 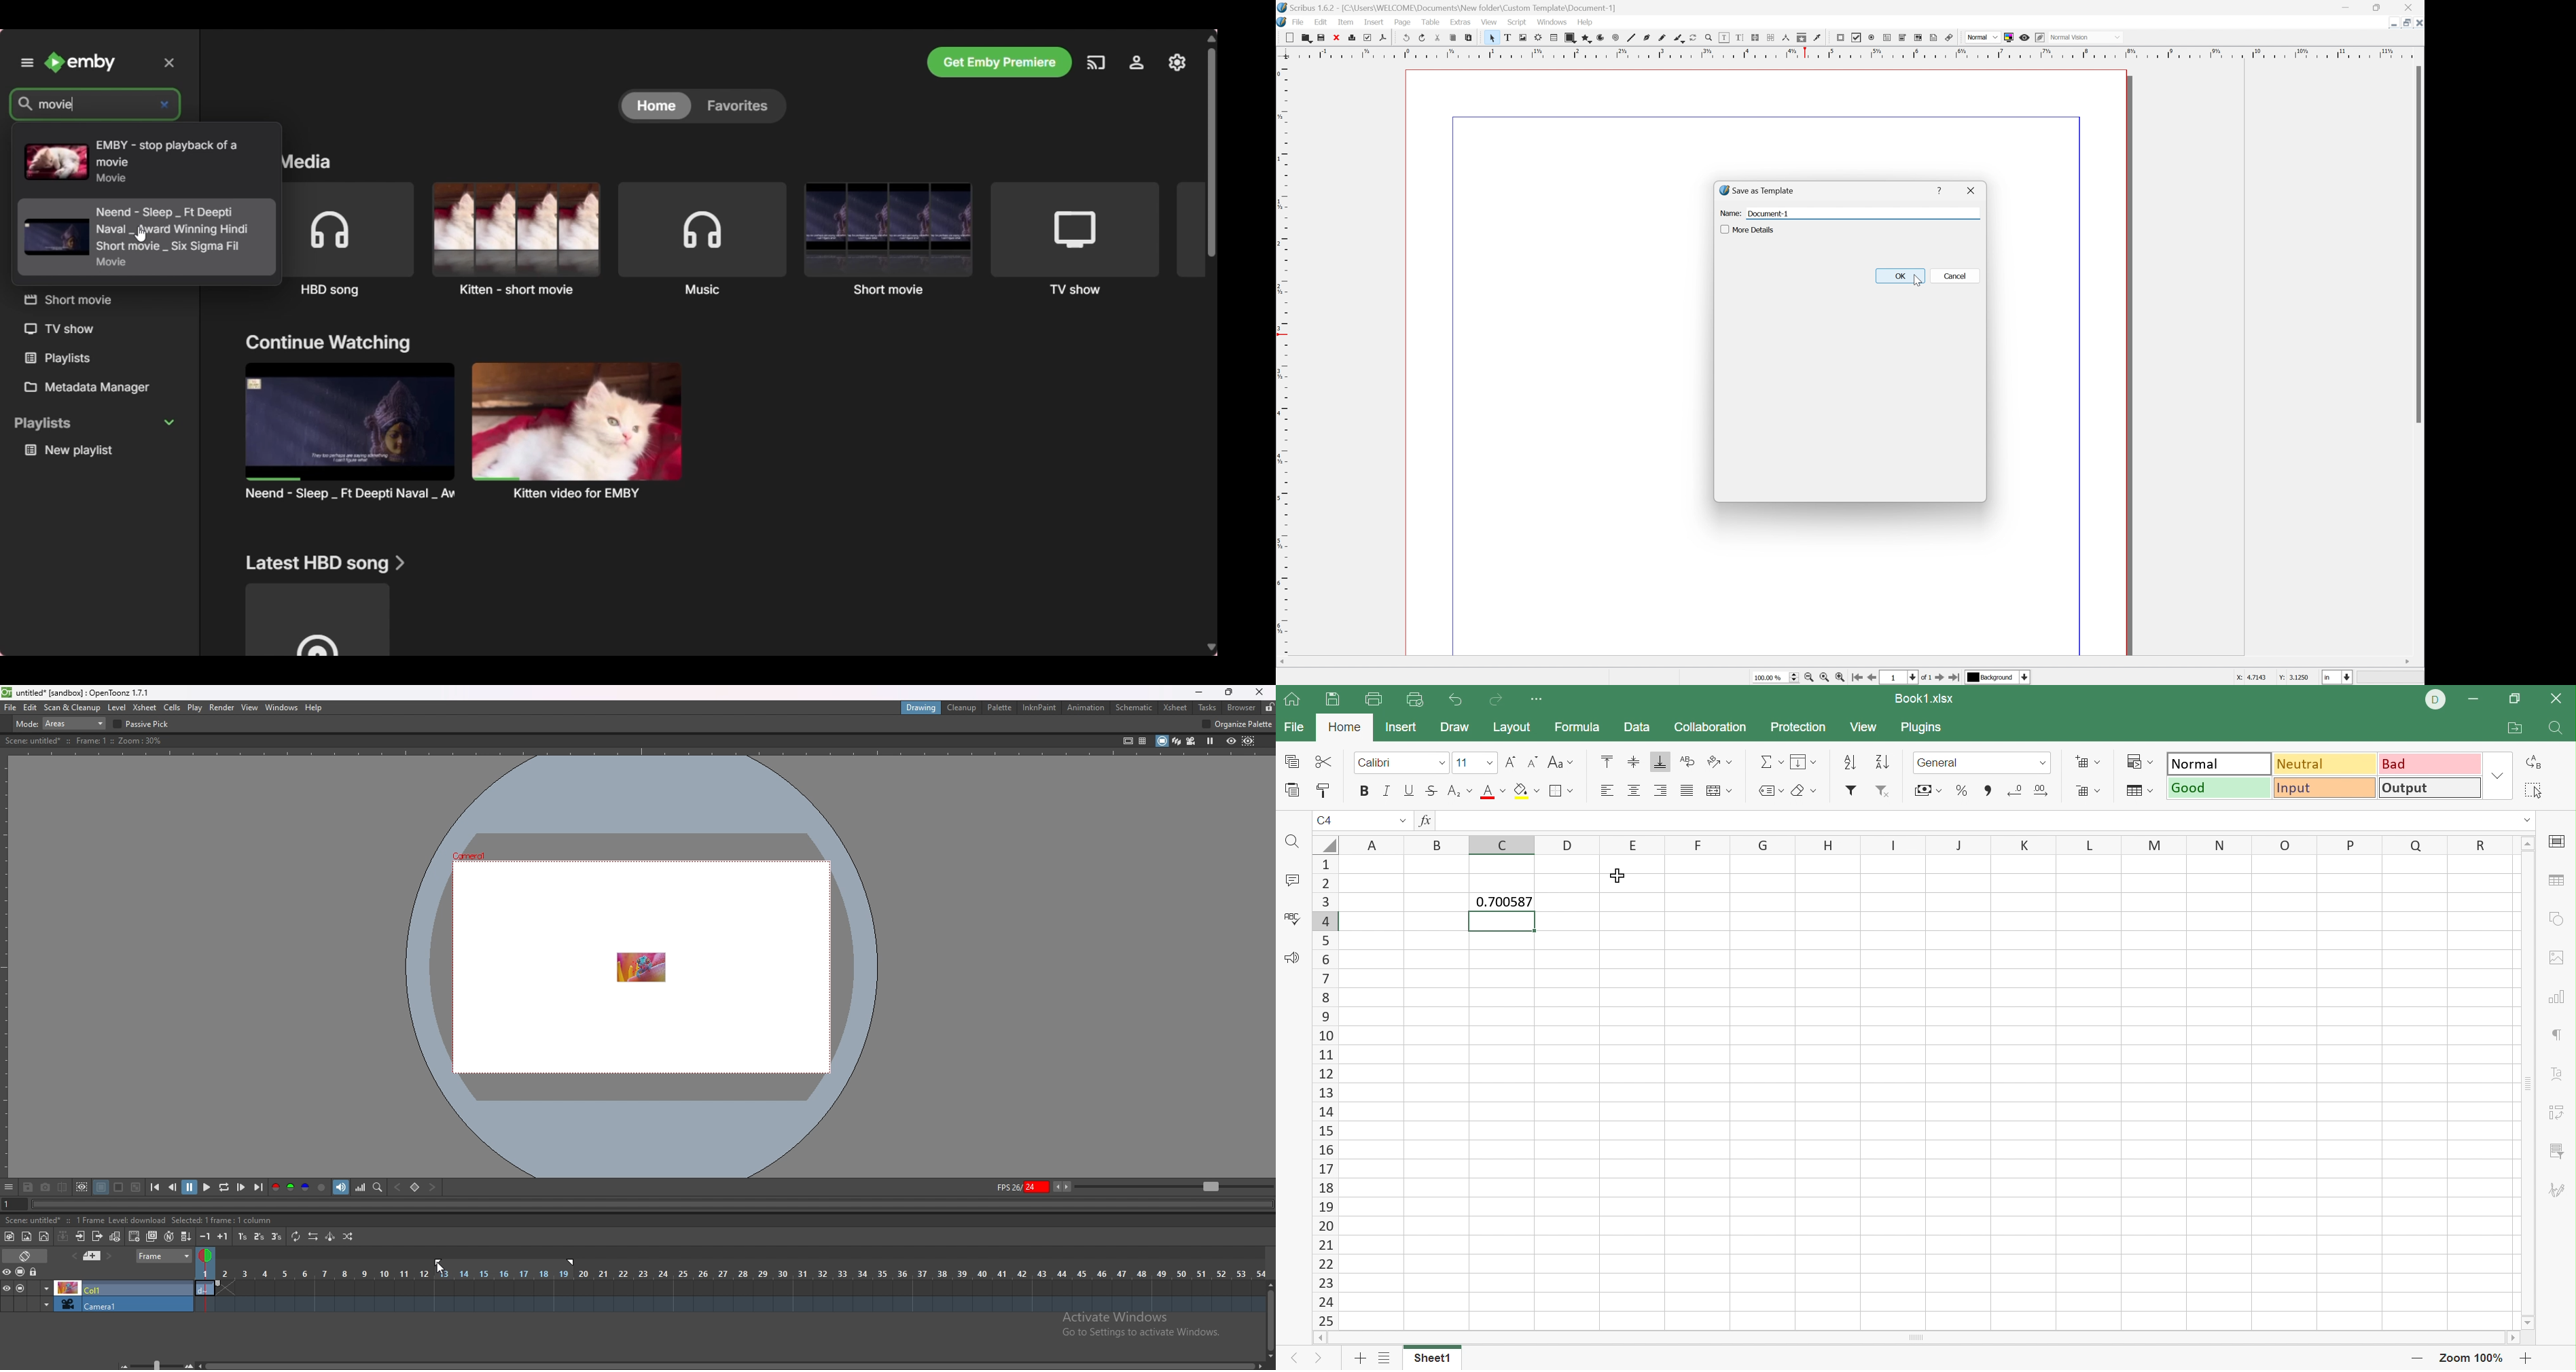 What do you see at coordinates (1523, 37) in the screenshot?
I see `image frame` at bounding box center [1523, 37].